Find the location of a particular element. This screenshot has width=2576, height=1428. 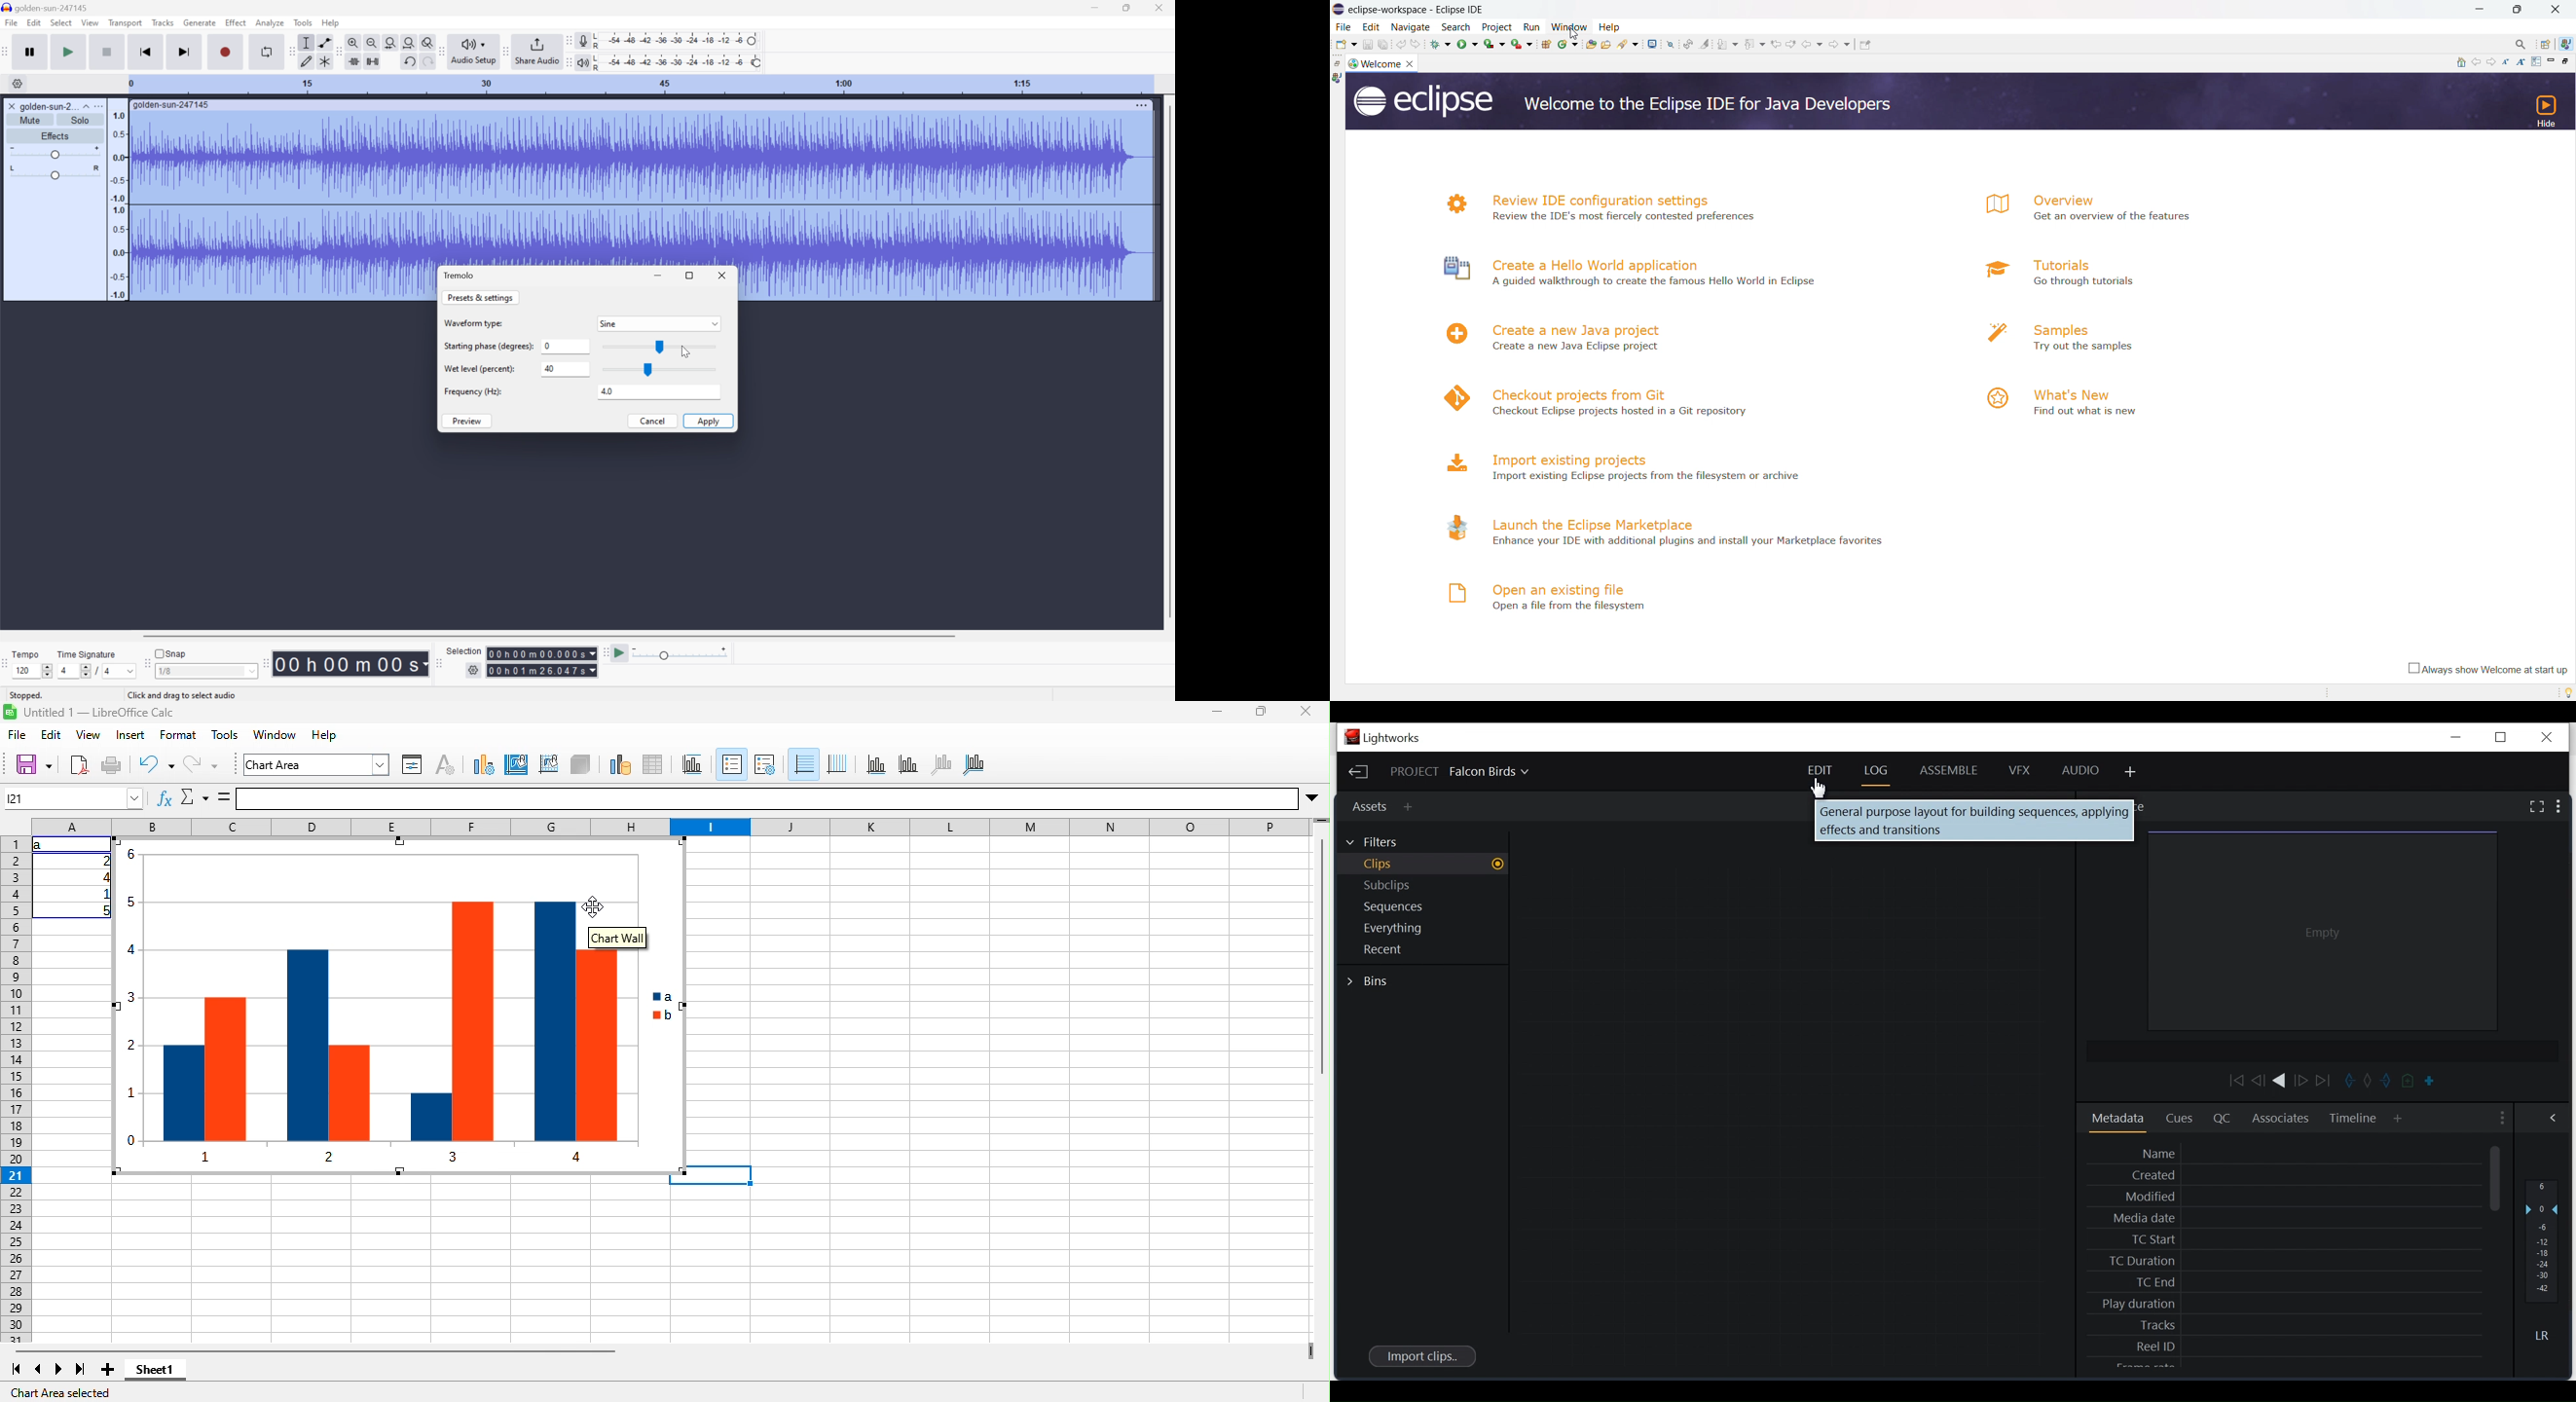

column headings is located at coordinates (673, 827).